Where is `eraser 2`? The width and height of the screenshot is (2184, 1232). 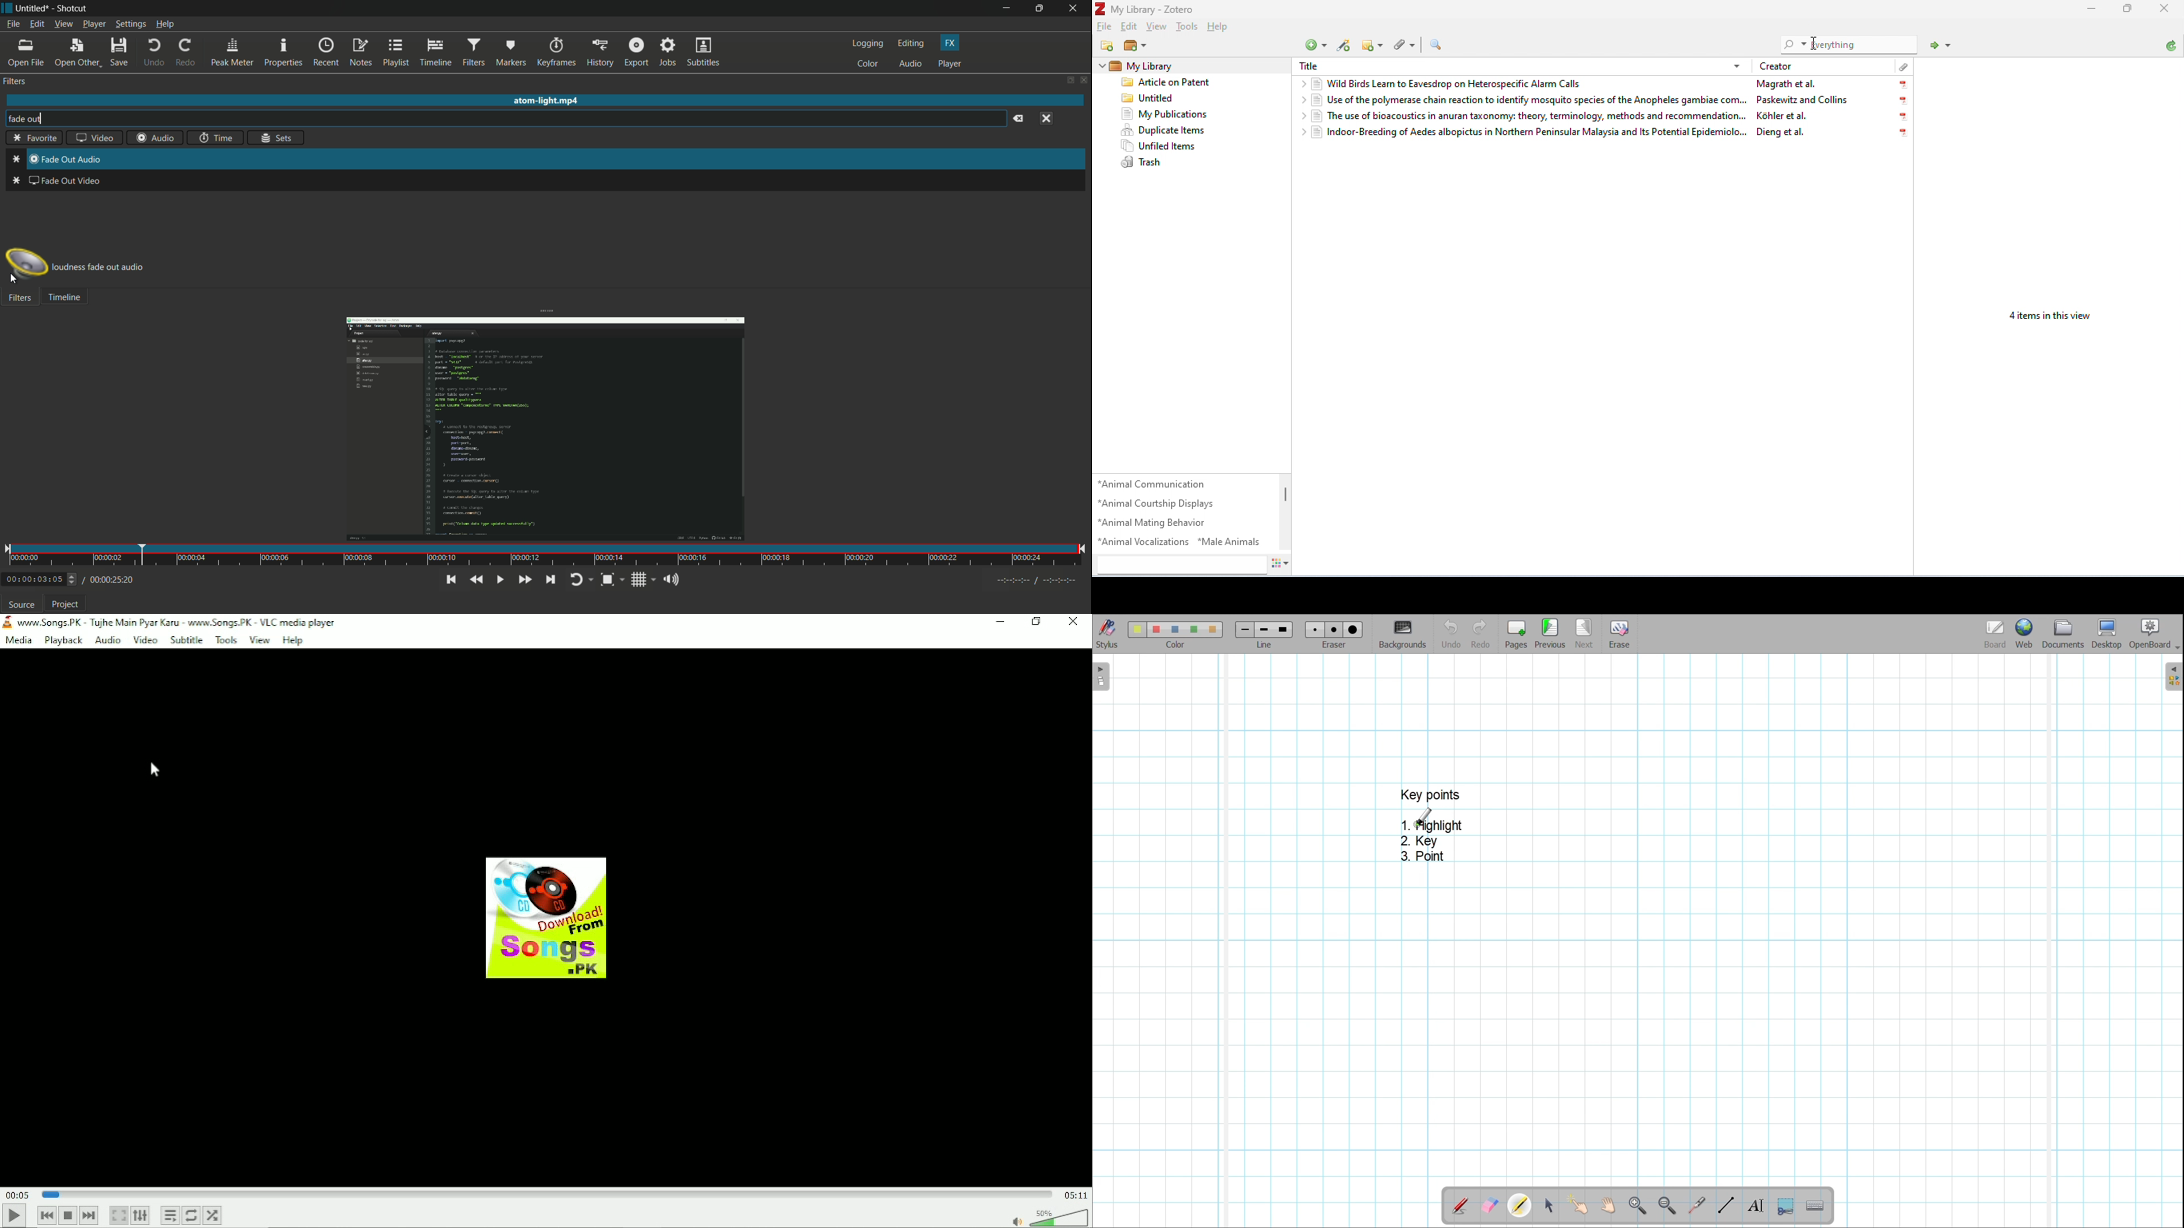 eraser 2 is located at coordinates (1334, 629).